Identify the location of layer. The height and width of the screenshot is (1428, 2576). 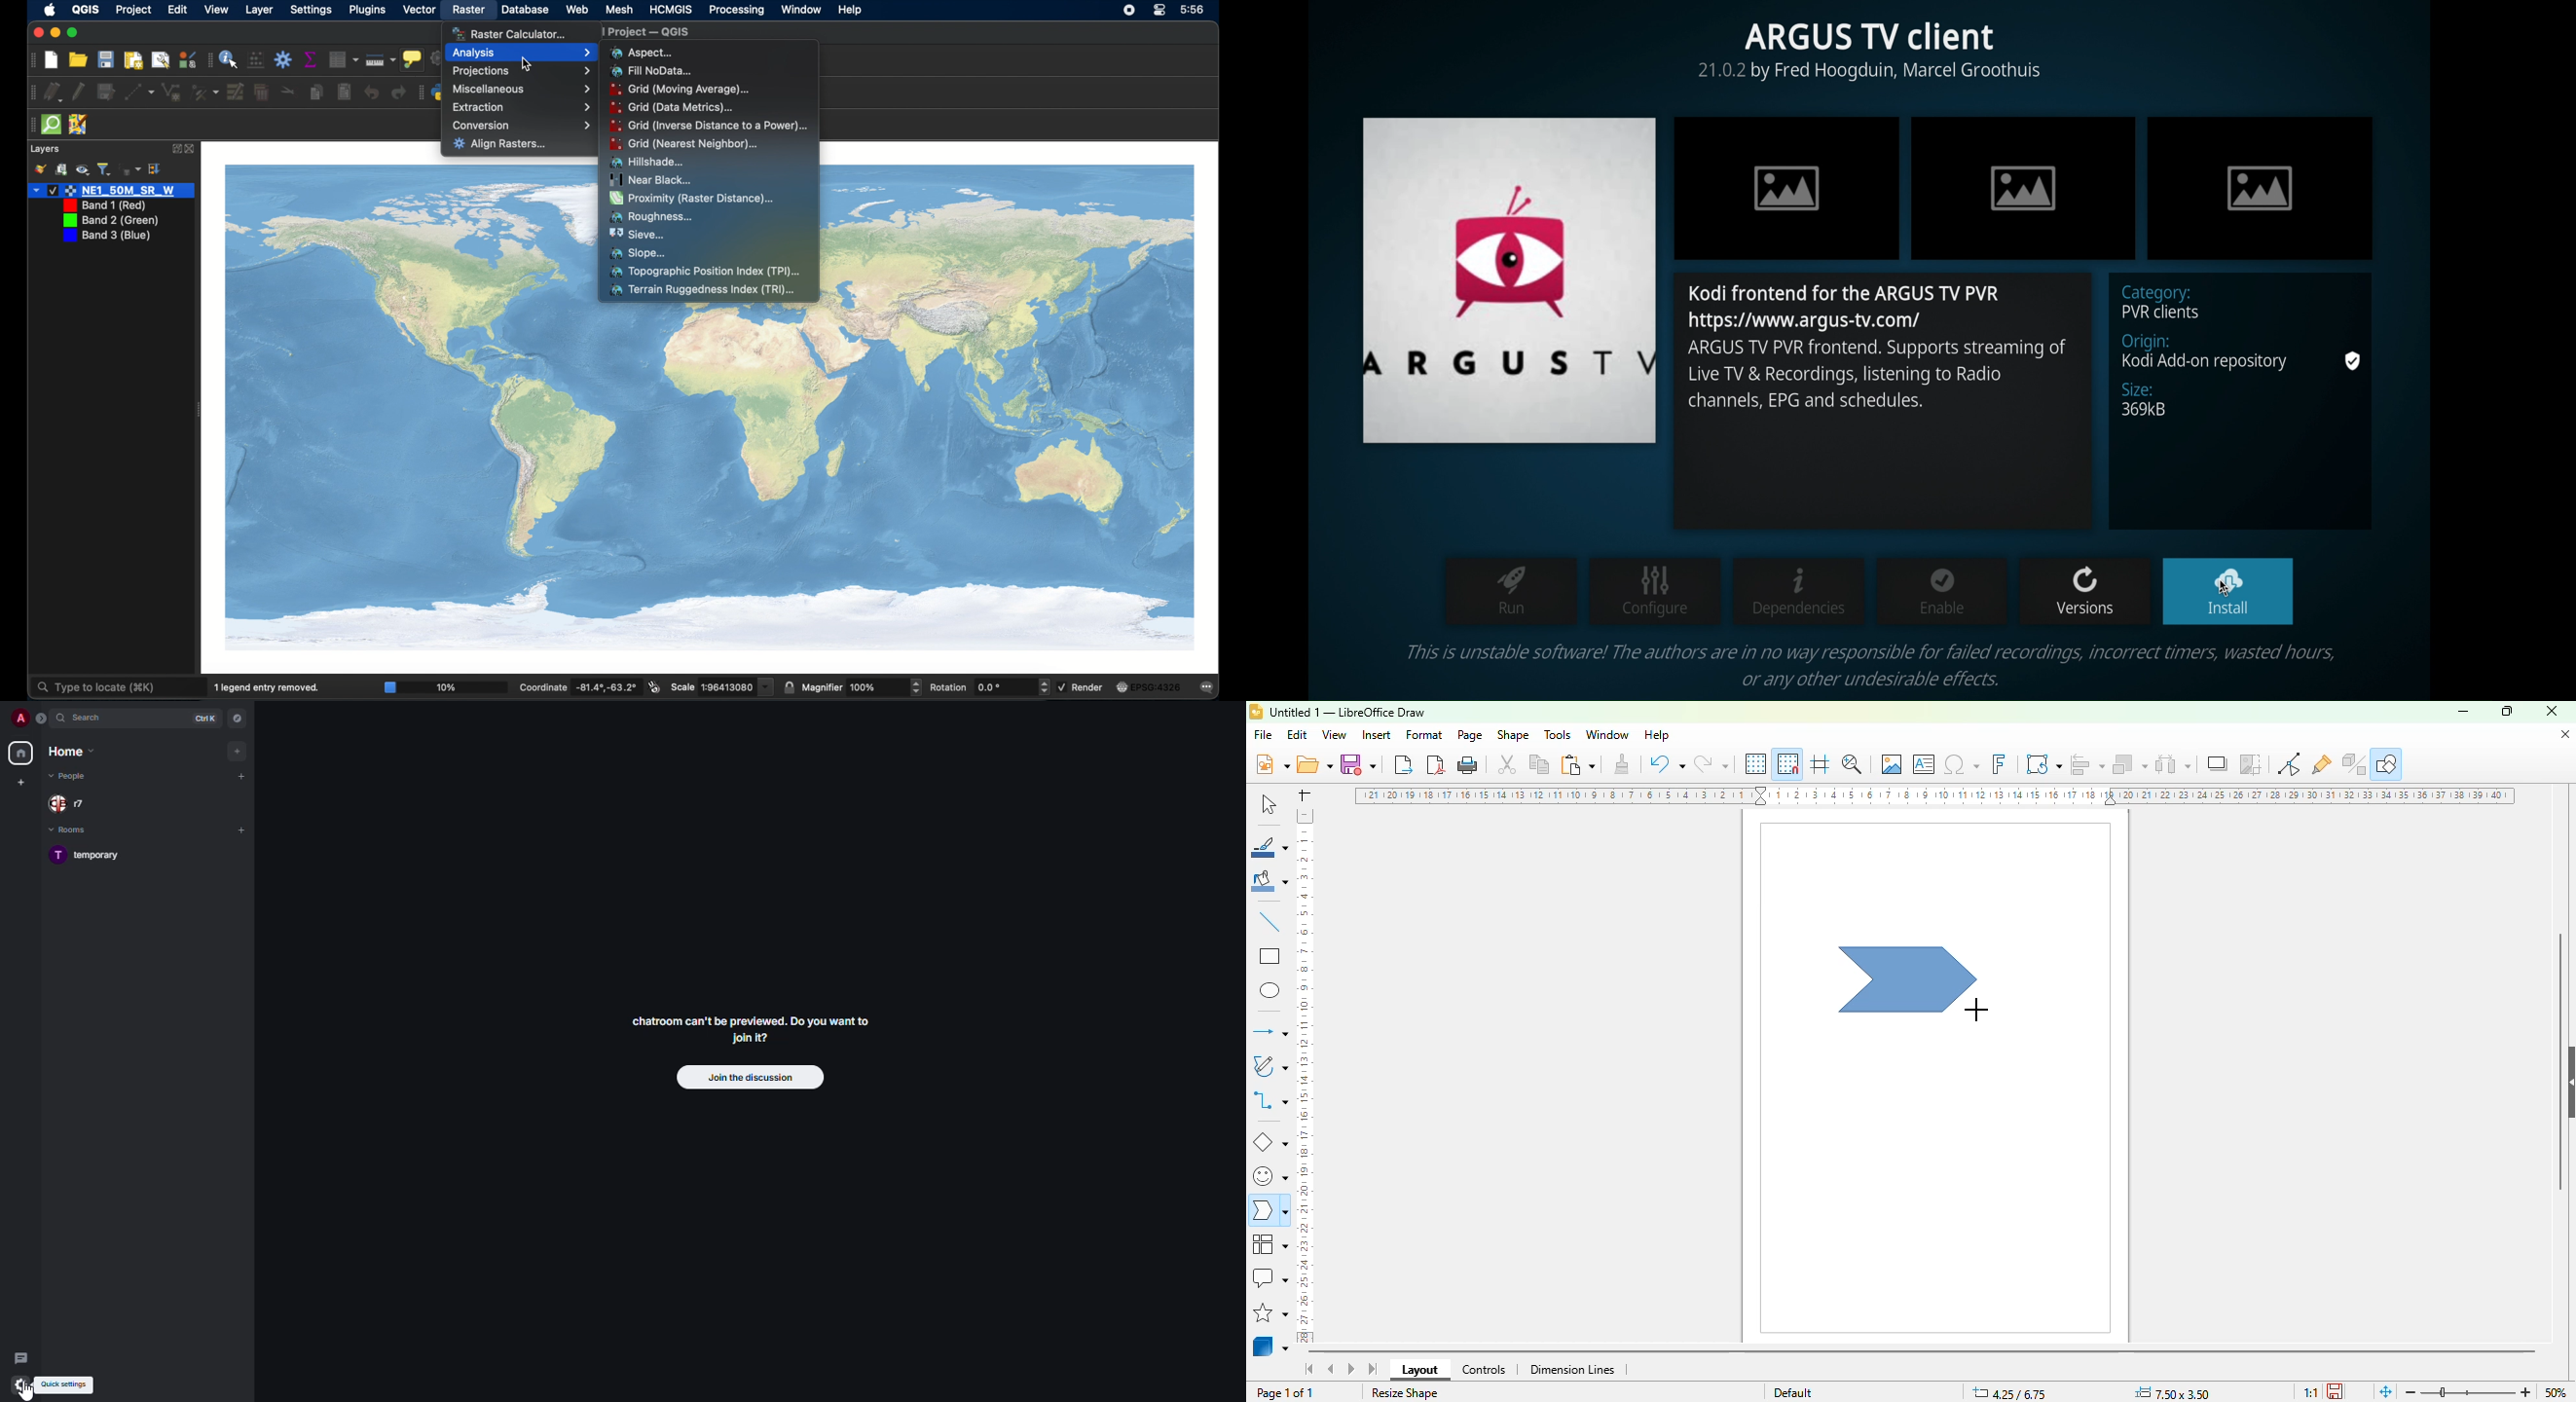
(259, 10).